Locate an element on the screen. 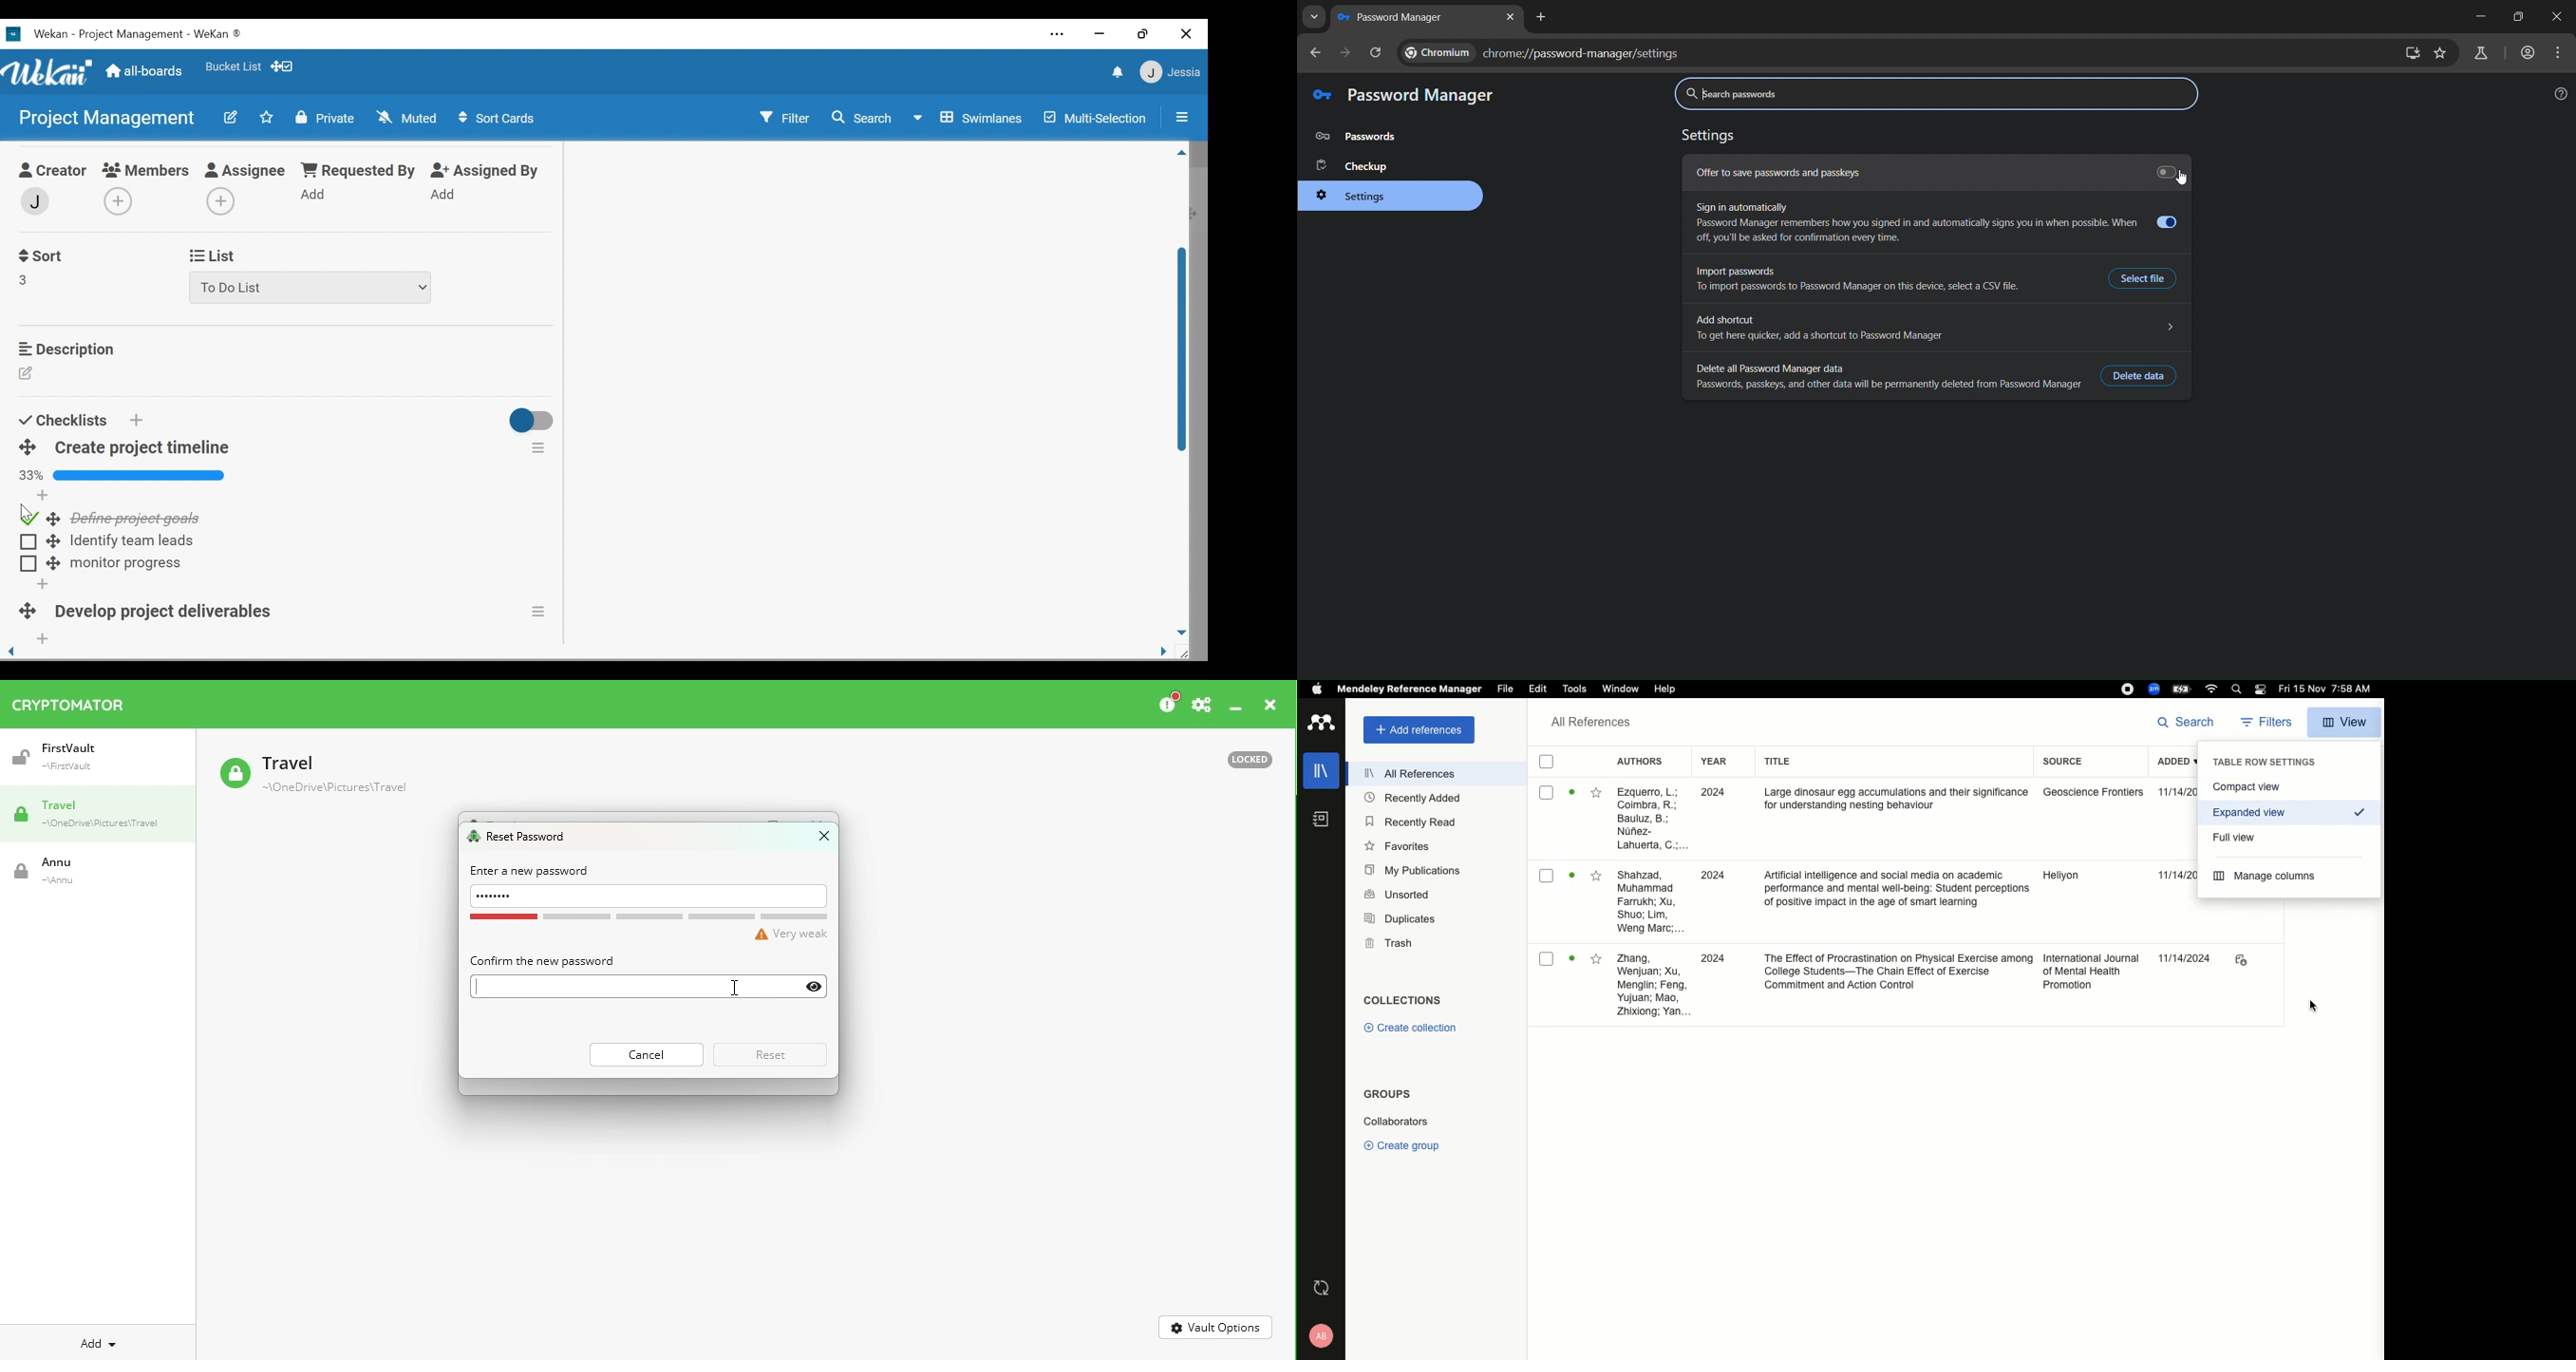  Toggle is located at coordinates (2167, 219).